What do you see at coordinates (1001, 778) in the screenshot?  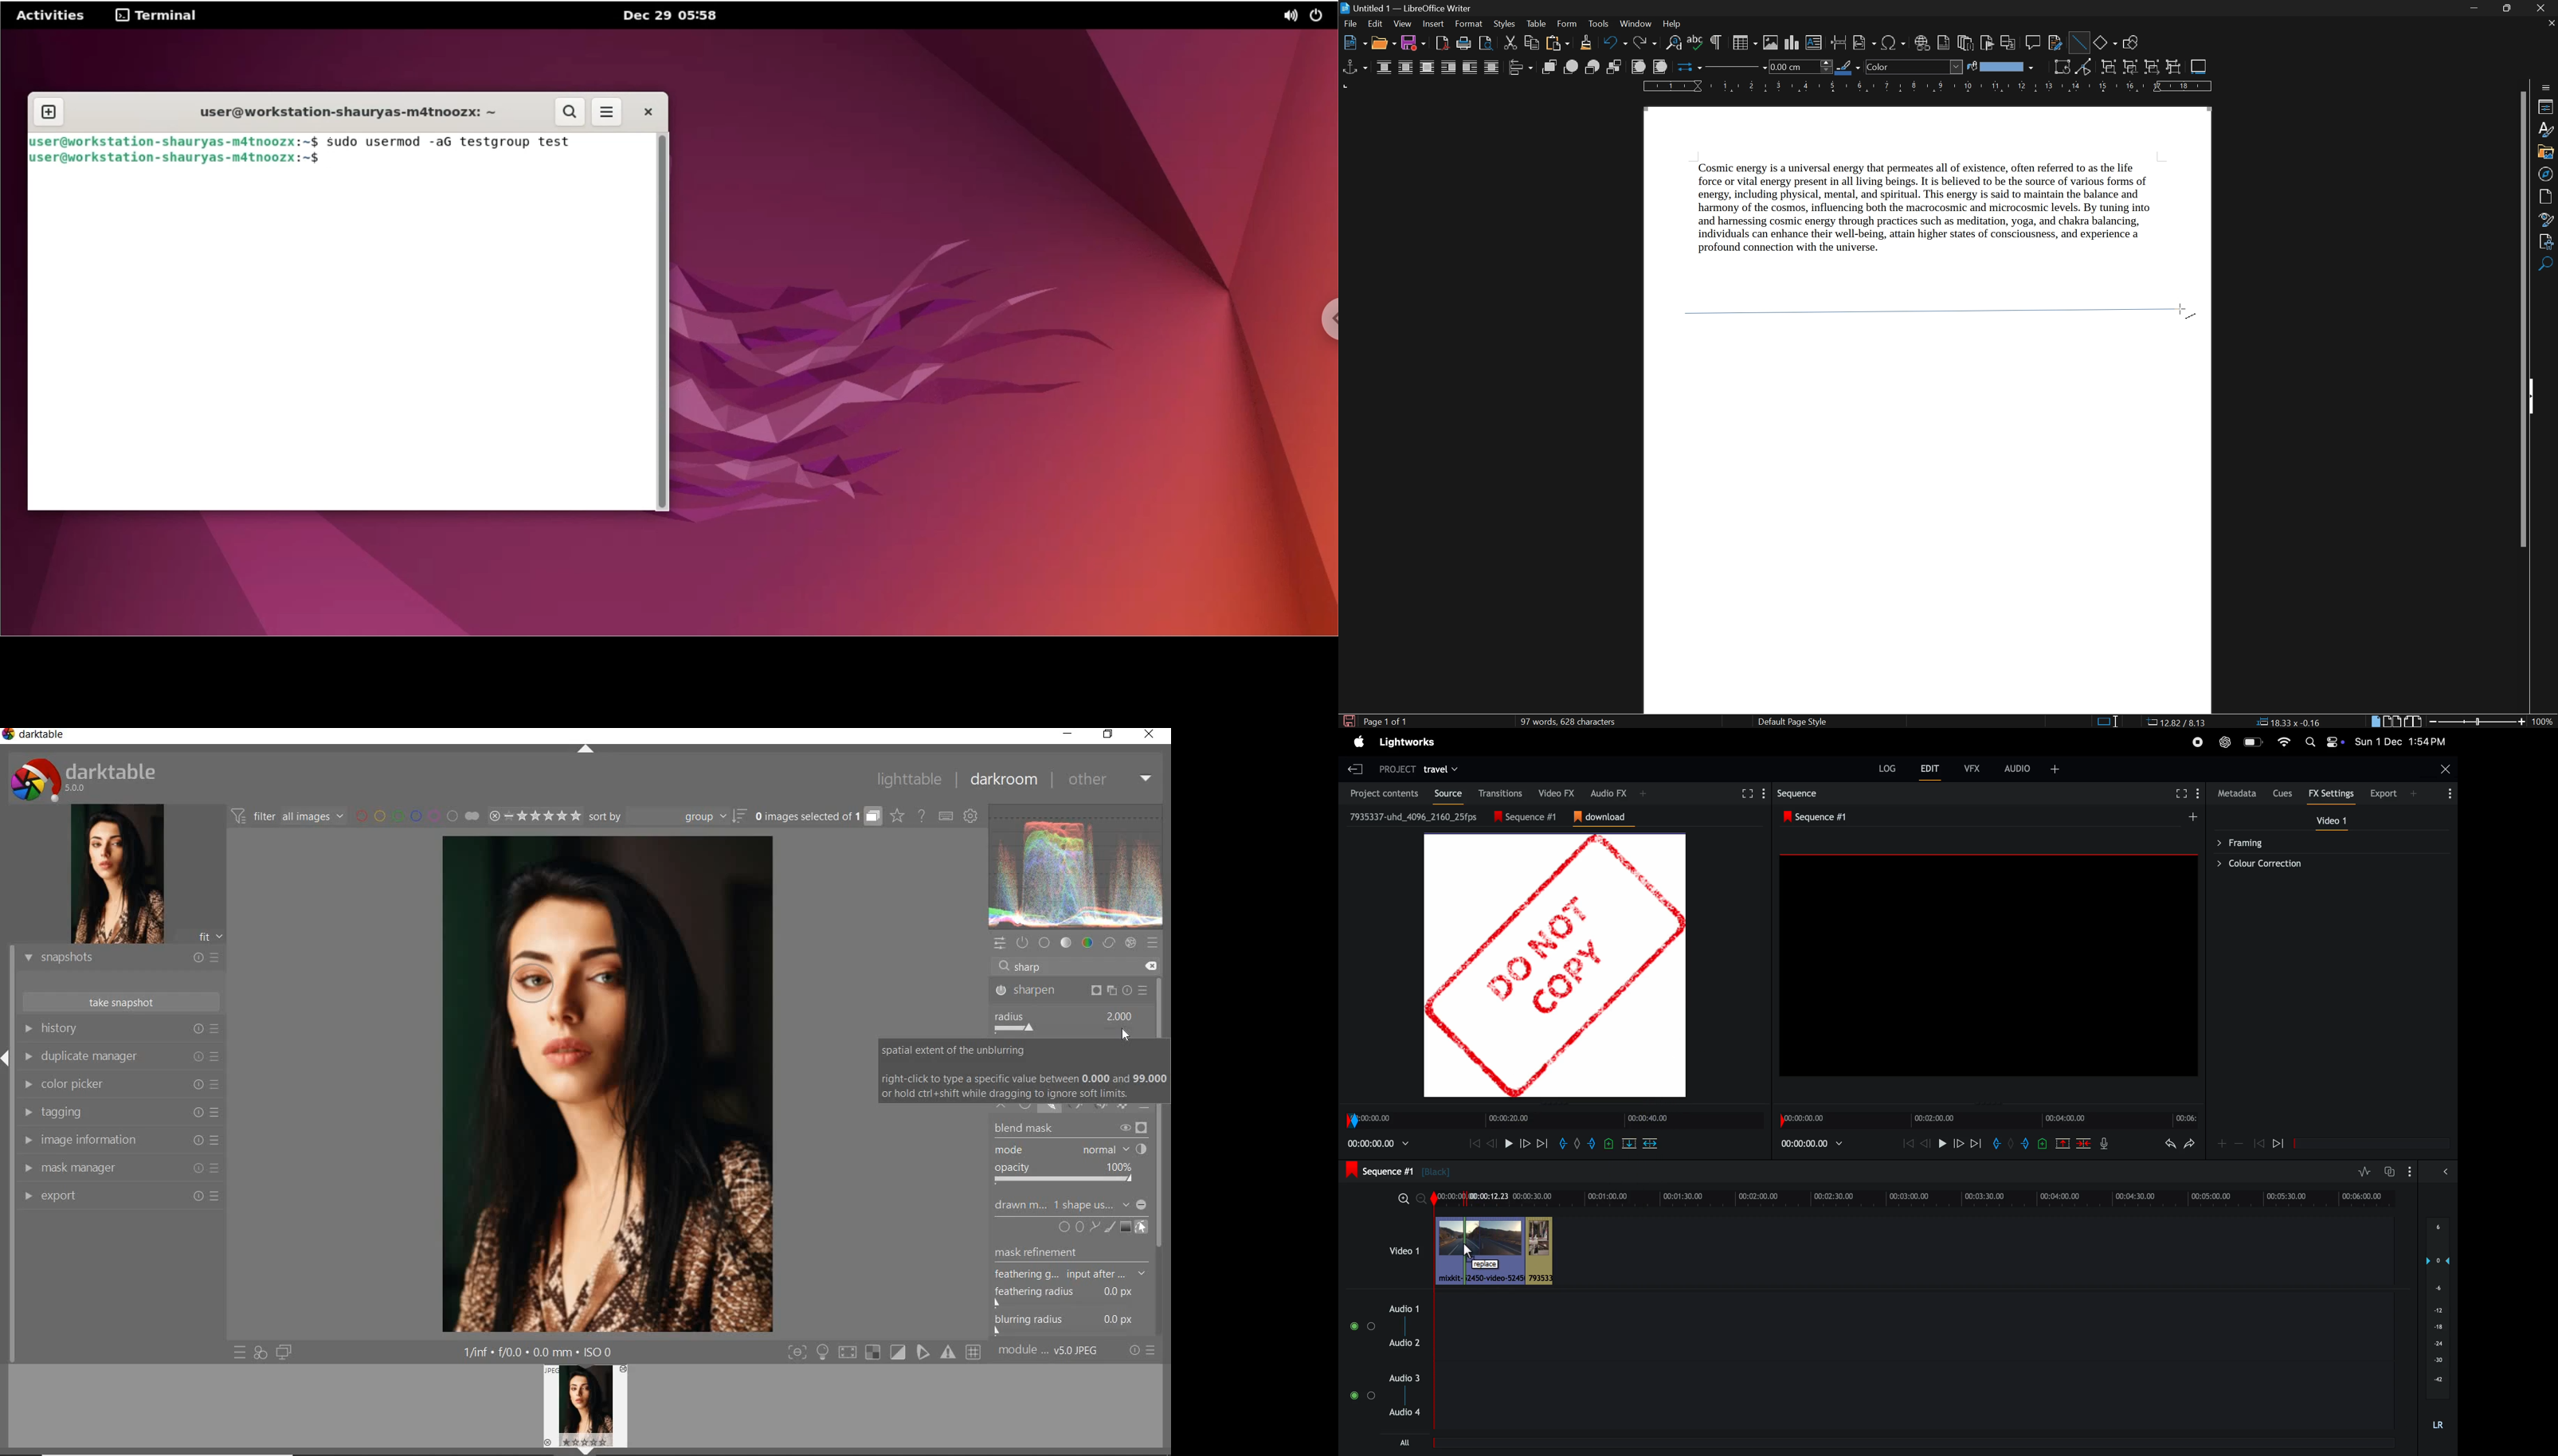 I see `darkroom` at bounding box center [1001, 778].